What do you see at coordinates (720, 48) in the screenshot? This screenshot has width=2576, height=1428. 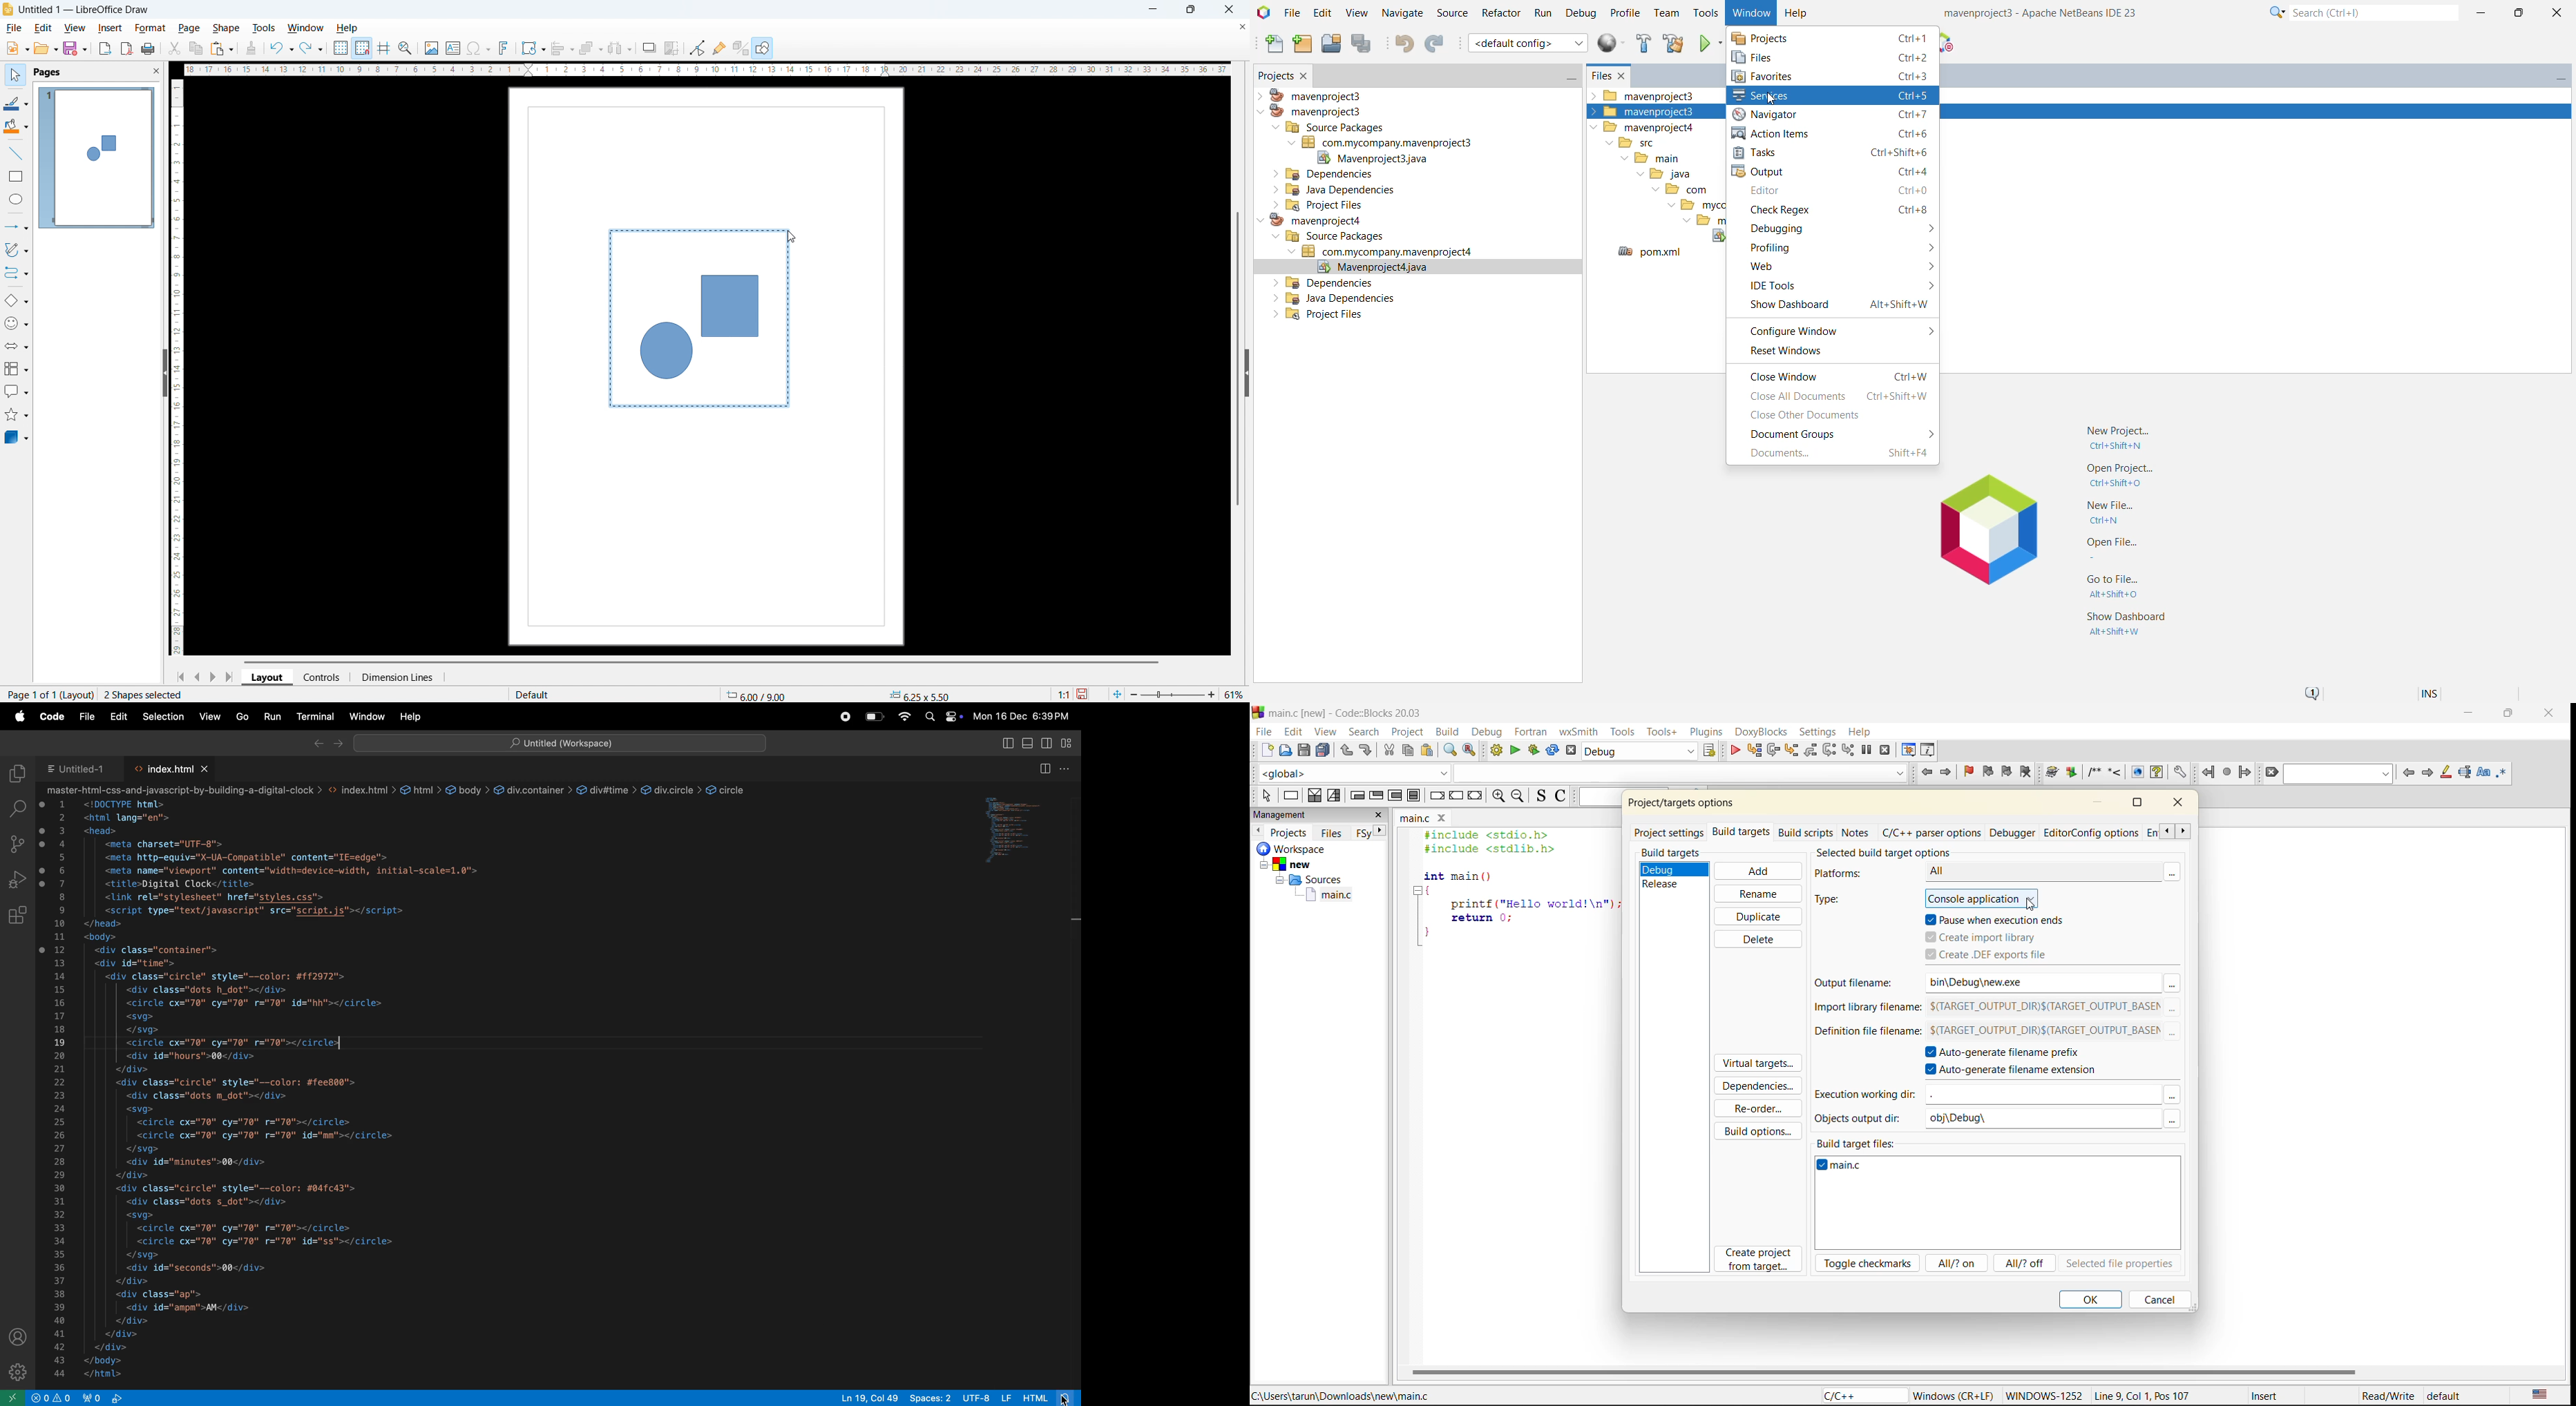 I see `show gluepoint function` at bounding box center [720, 48].